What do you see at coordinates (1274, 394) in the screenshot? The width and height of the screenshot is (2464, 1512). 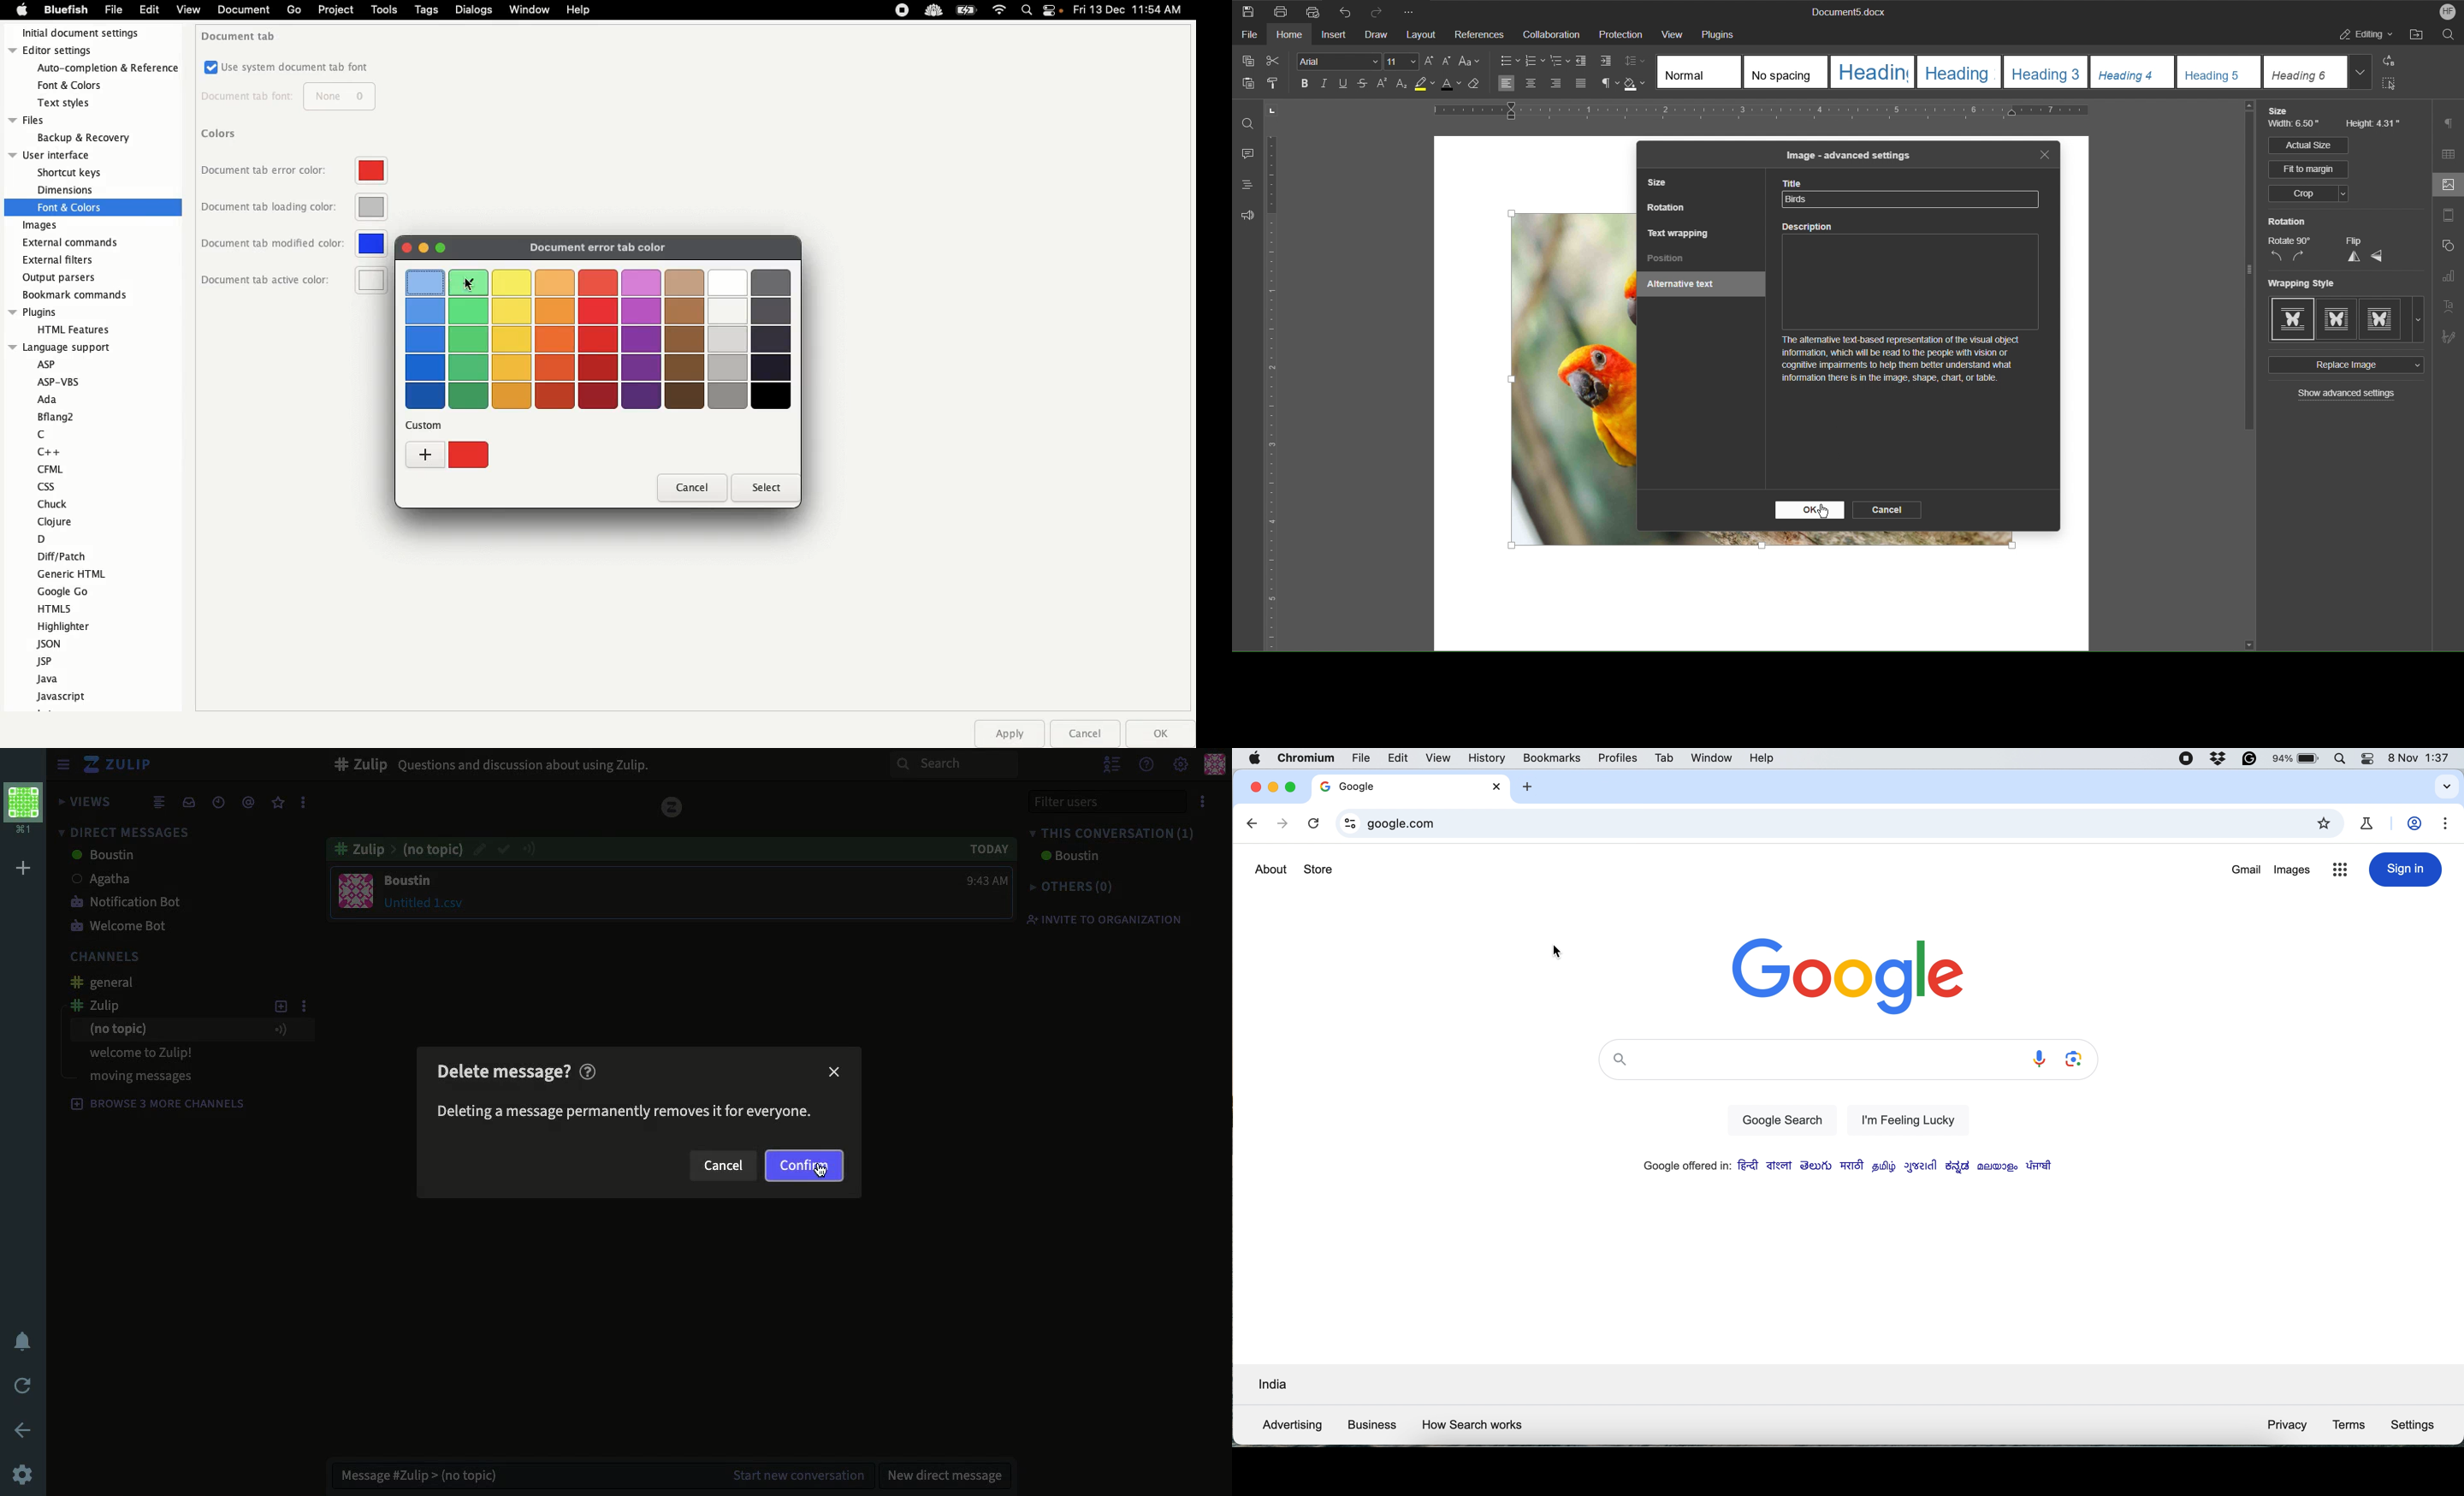 I see `Vertical Ruler` at bounding box center [1274, 394].